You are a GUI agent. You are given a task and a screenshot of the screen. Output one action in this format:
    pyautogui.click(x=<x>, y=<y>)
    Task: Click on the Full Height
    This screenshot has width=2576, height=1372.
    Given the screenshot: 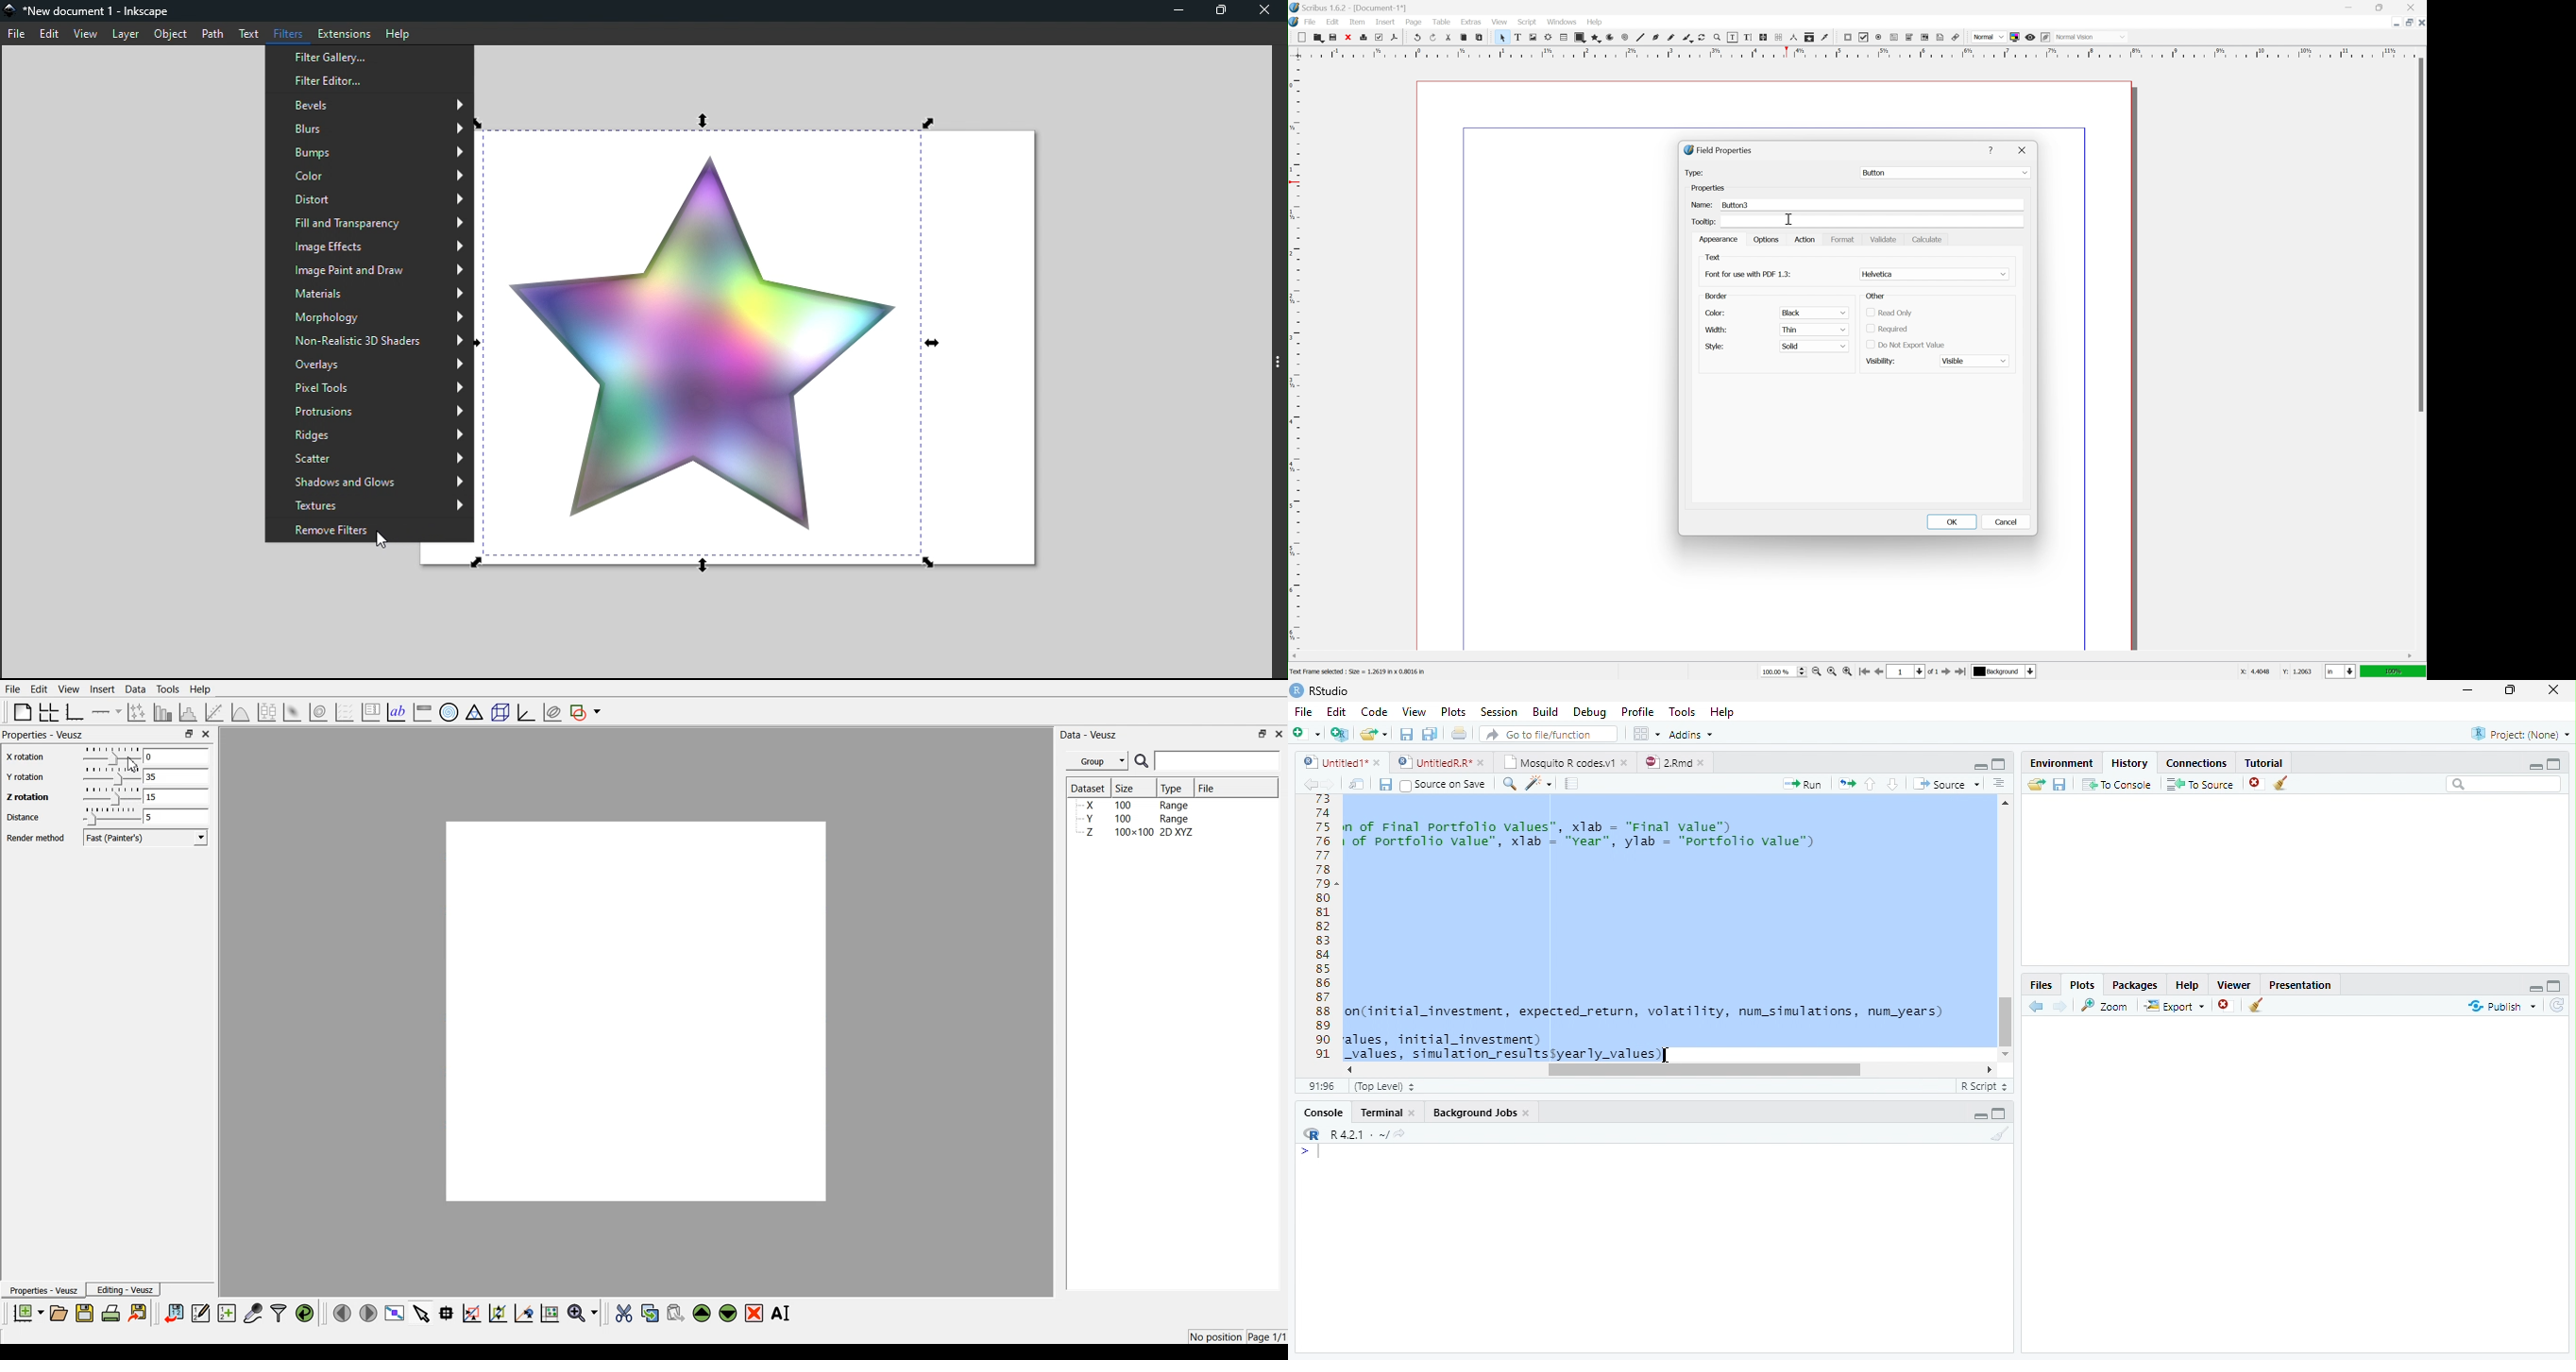 What is the action you would take?
    pyautogui.click(x=2555, y=762)
    